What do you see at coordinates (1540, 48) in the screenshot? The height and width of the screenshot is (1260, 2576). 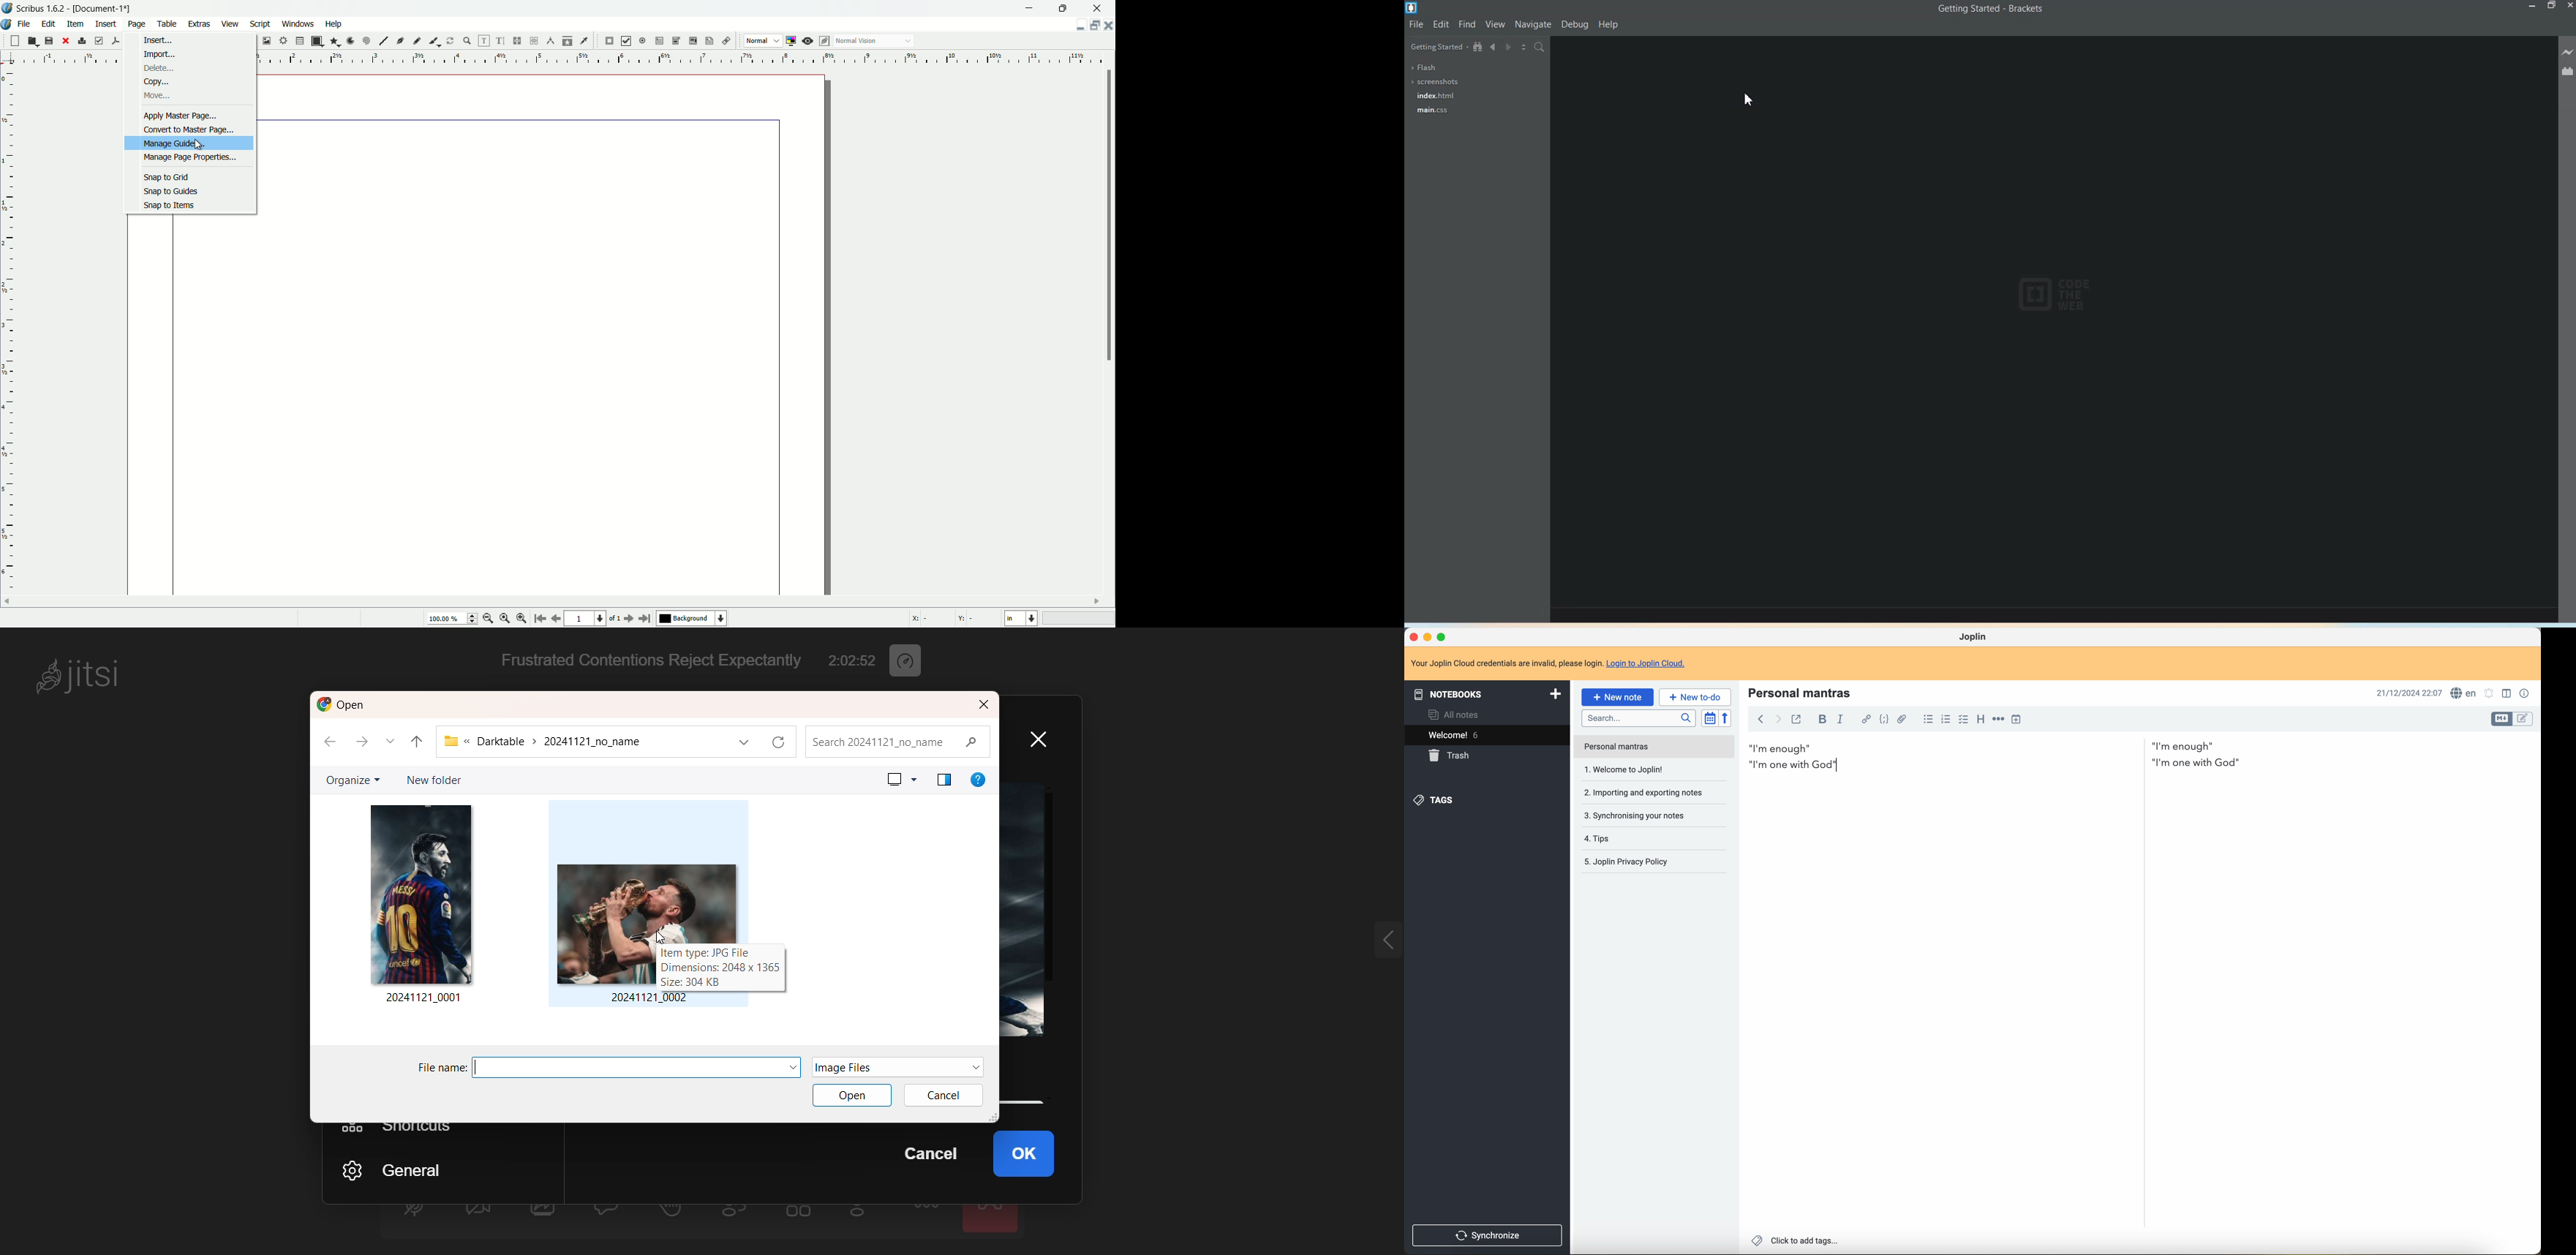 I see `Find in files` at bounding box center [1540, 48].